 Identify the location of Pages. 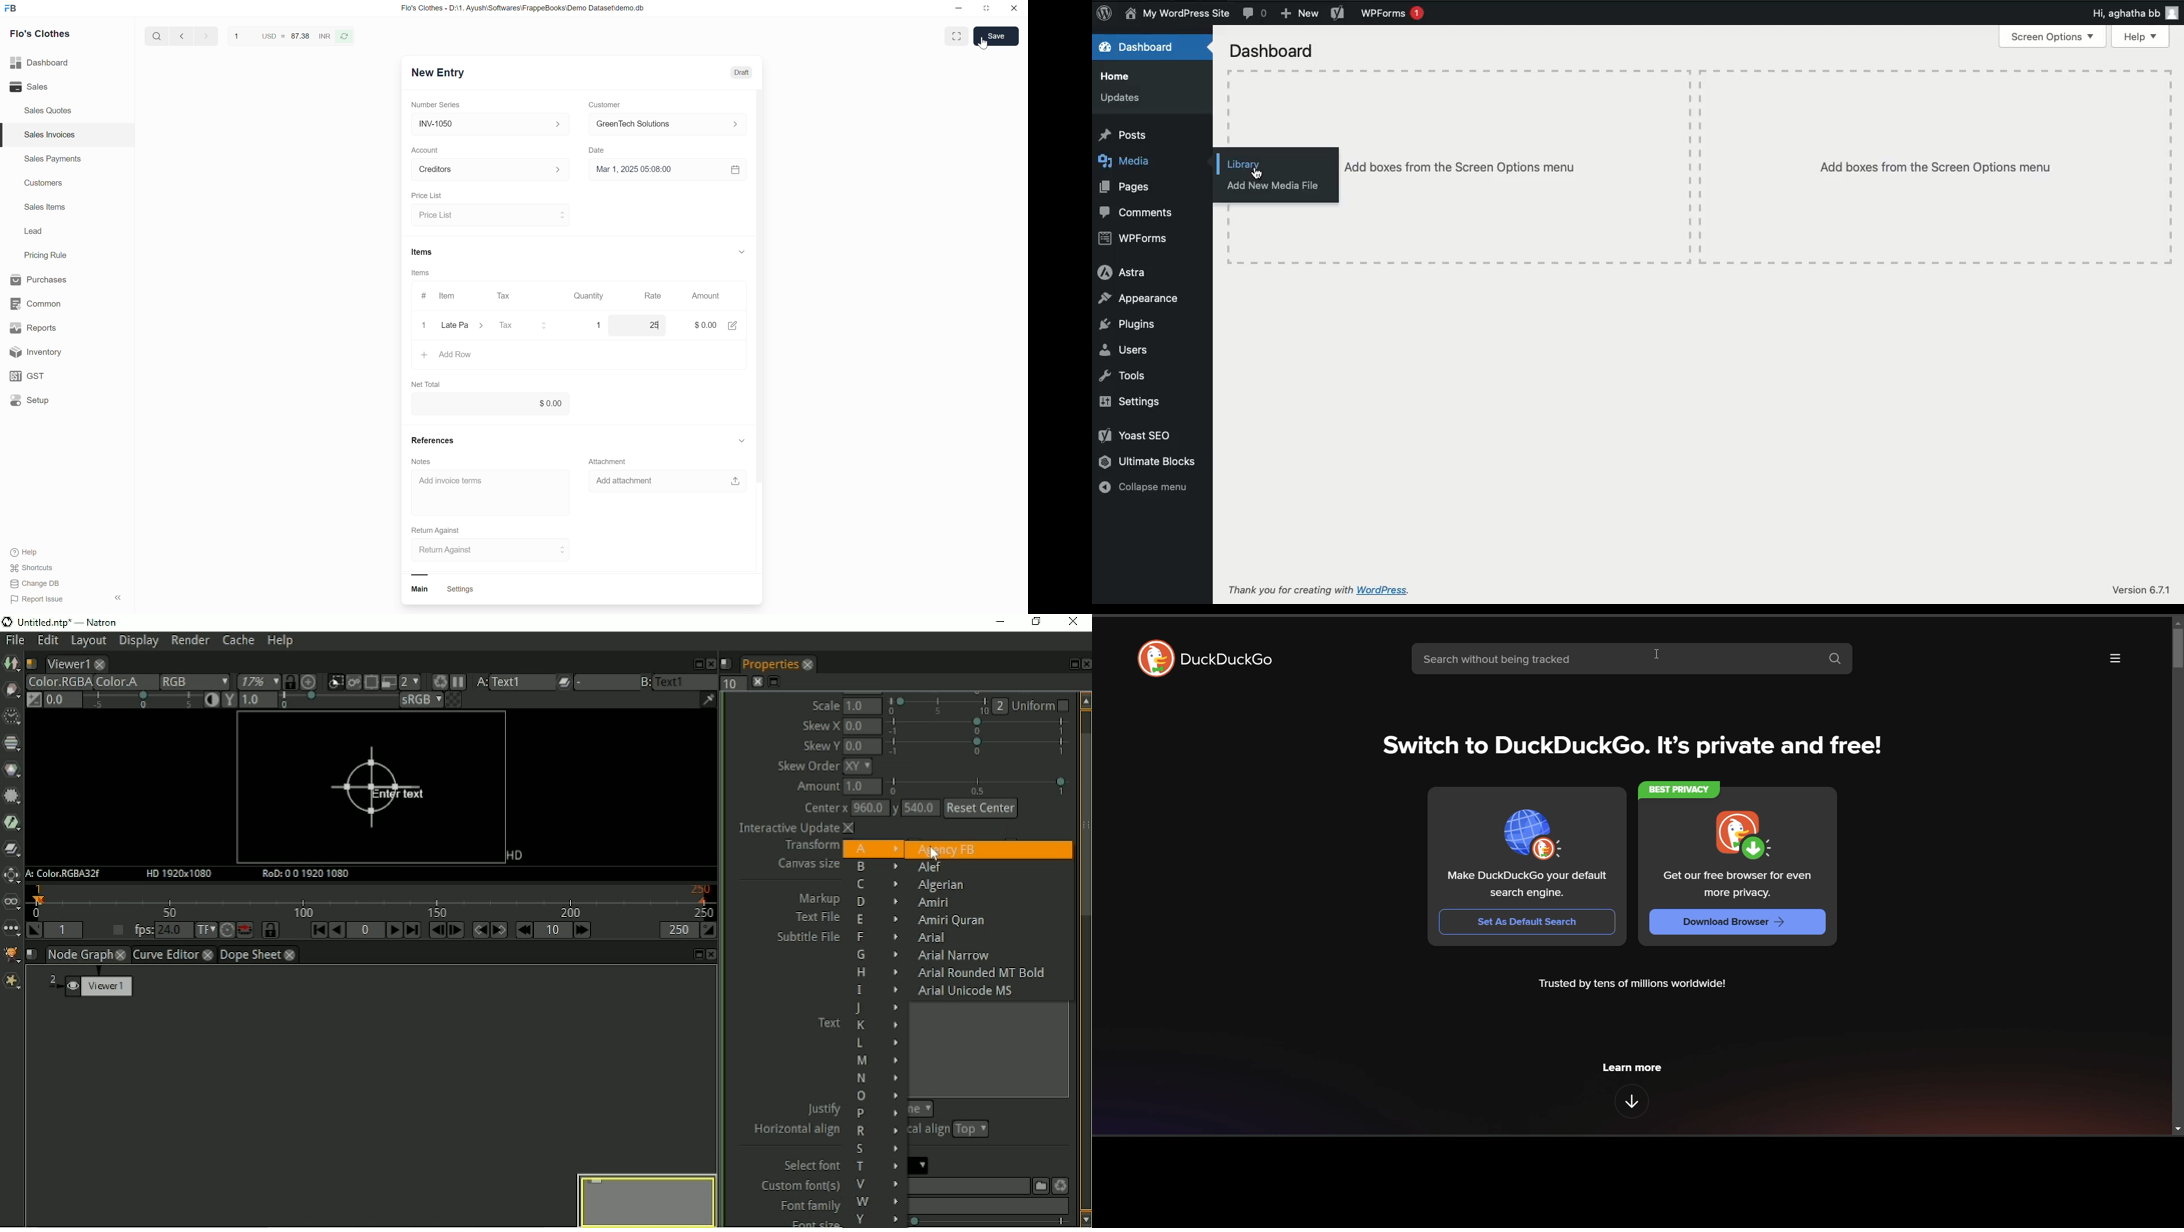
(1128, 188).